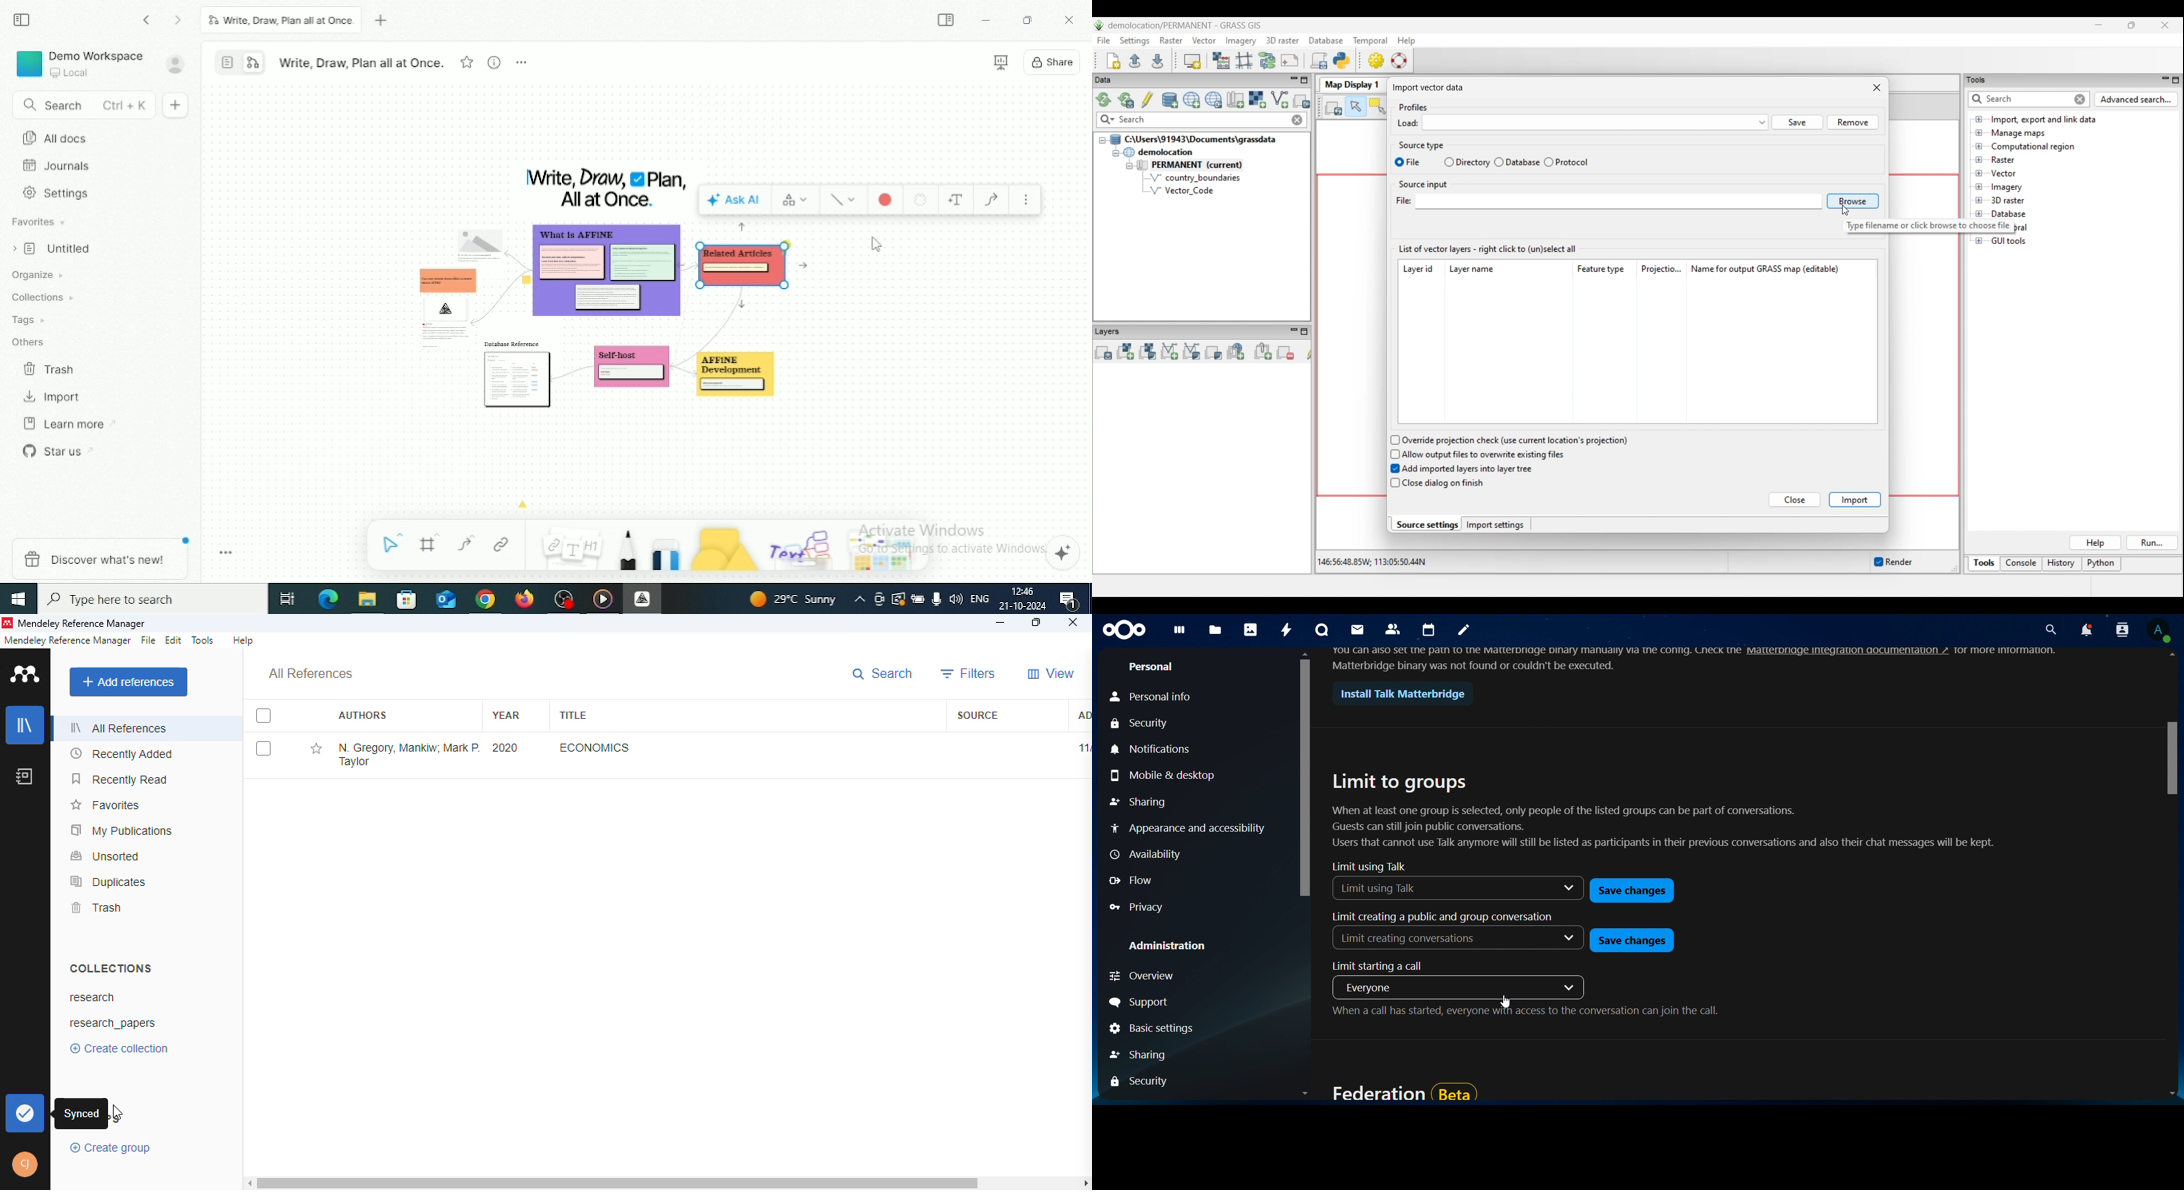 This screenshot has height=1204, width=2184. I want to click on Time, so click(1026, 591).